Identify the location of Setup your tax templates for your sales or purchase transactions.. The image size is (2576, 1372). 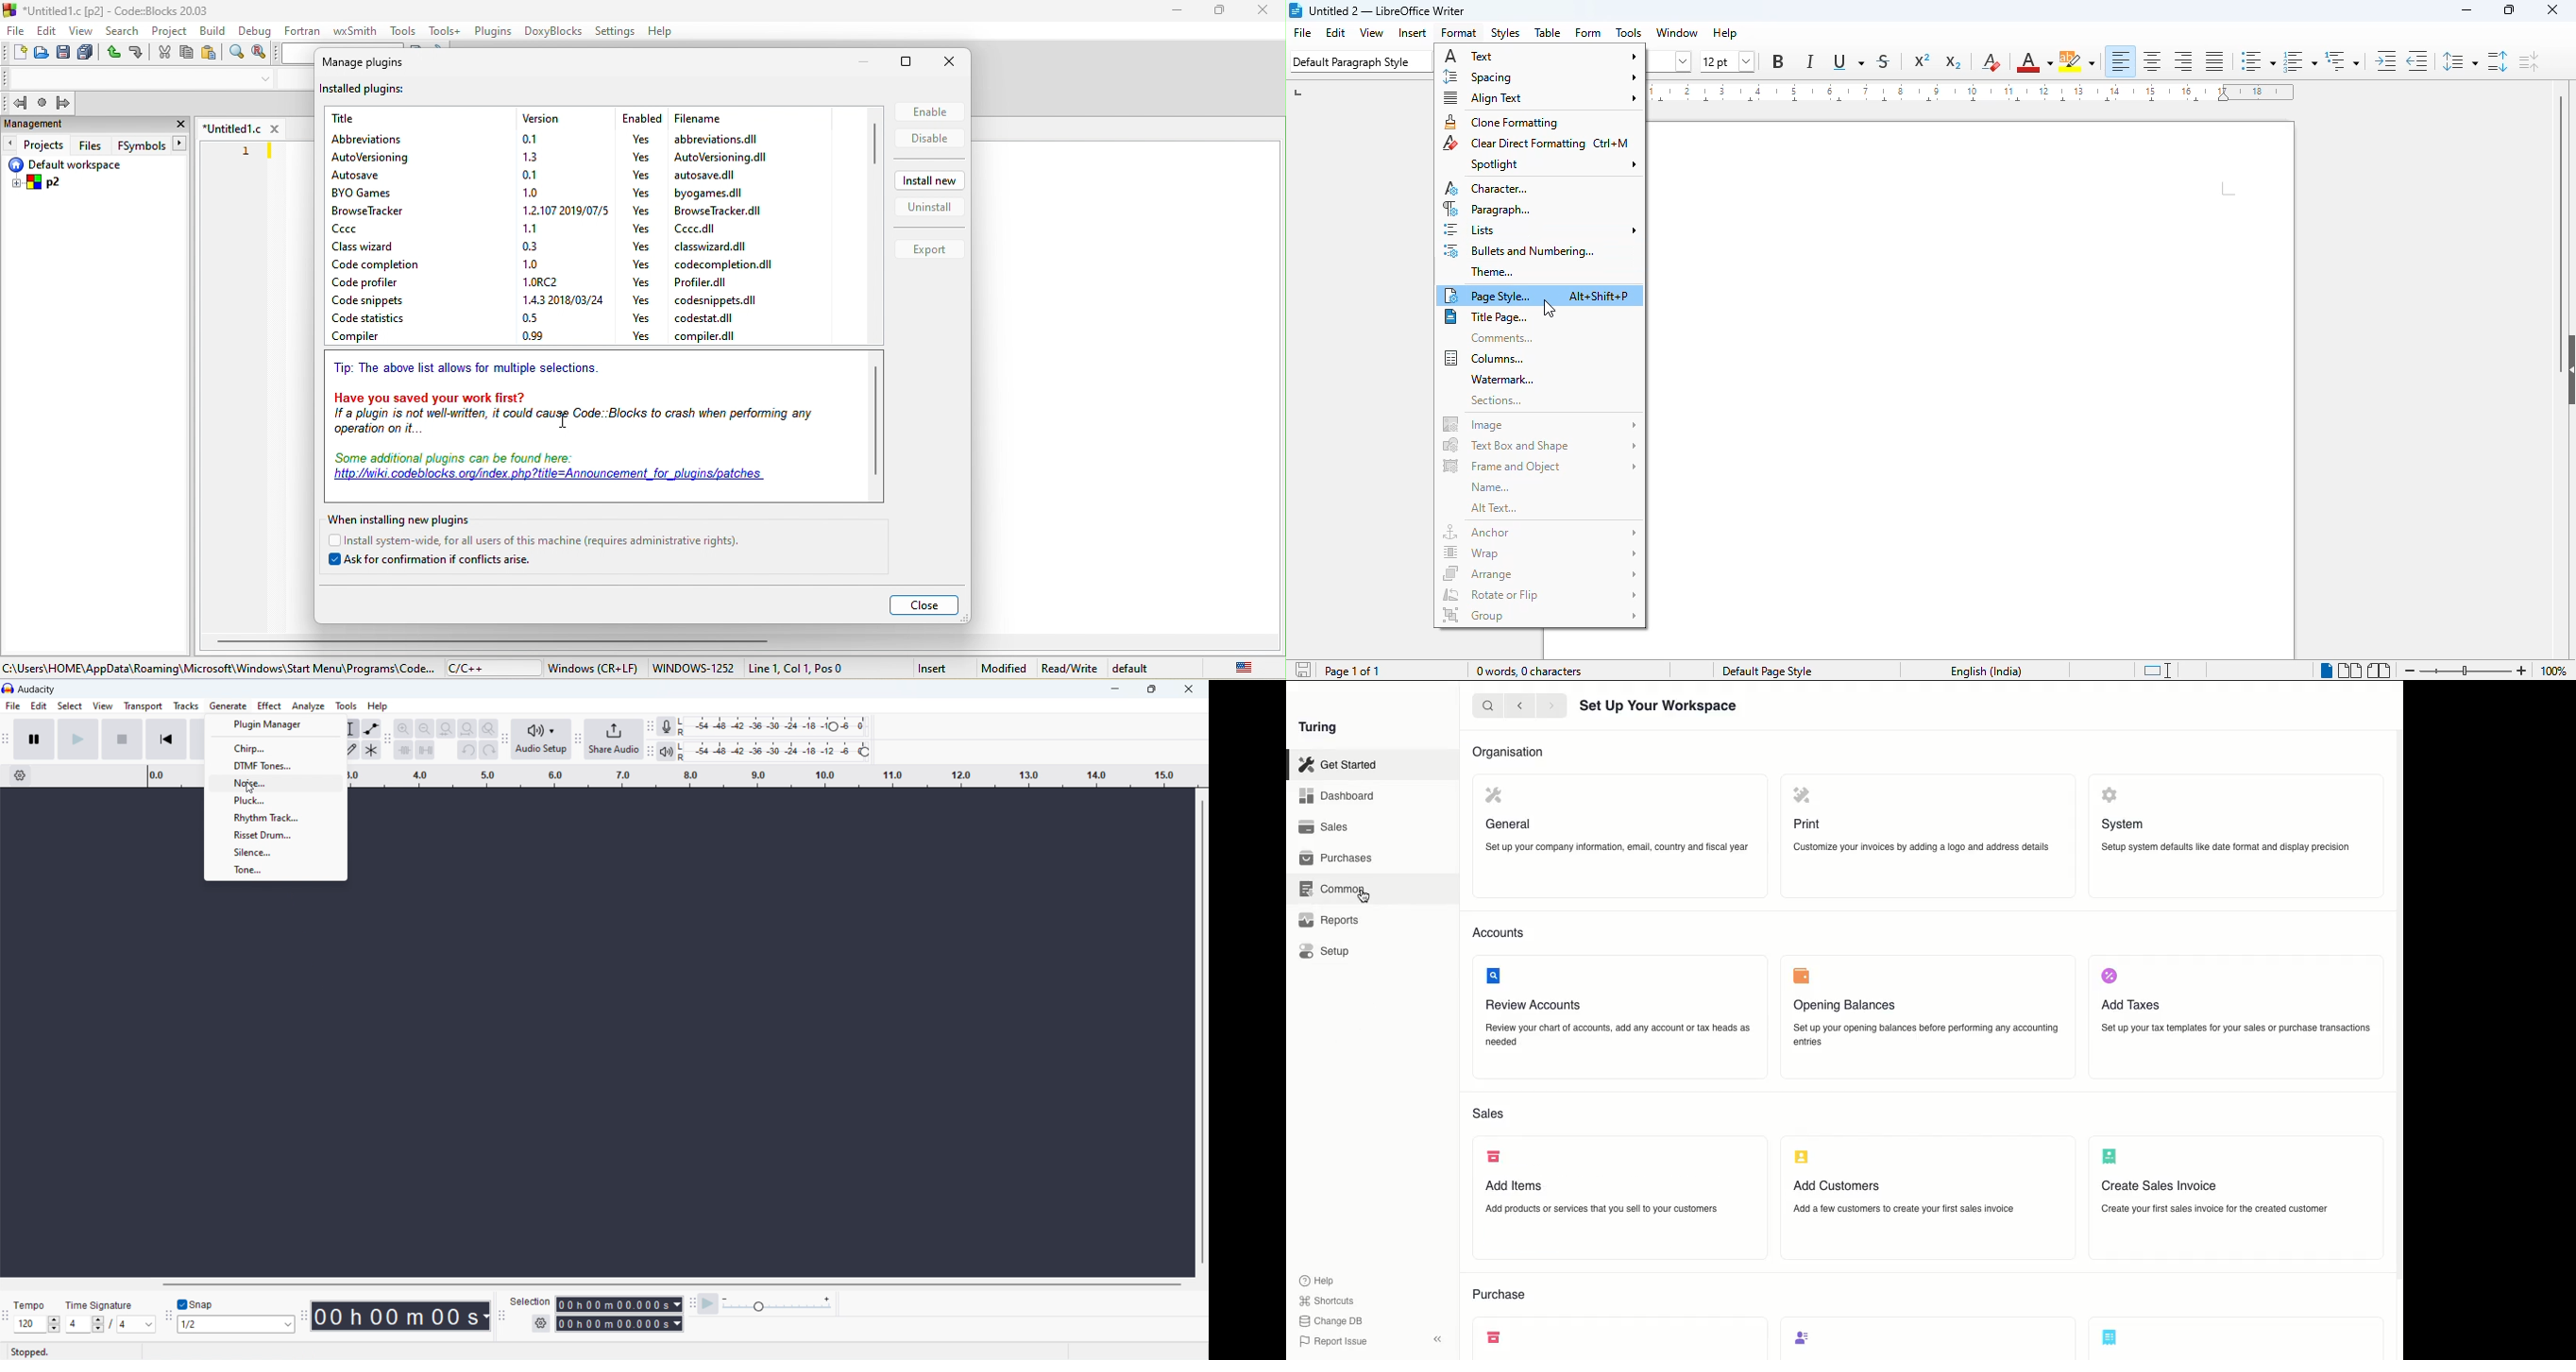
(2235, 1028).